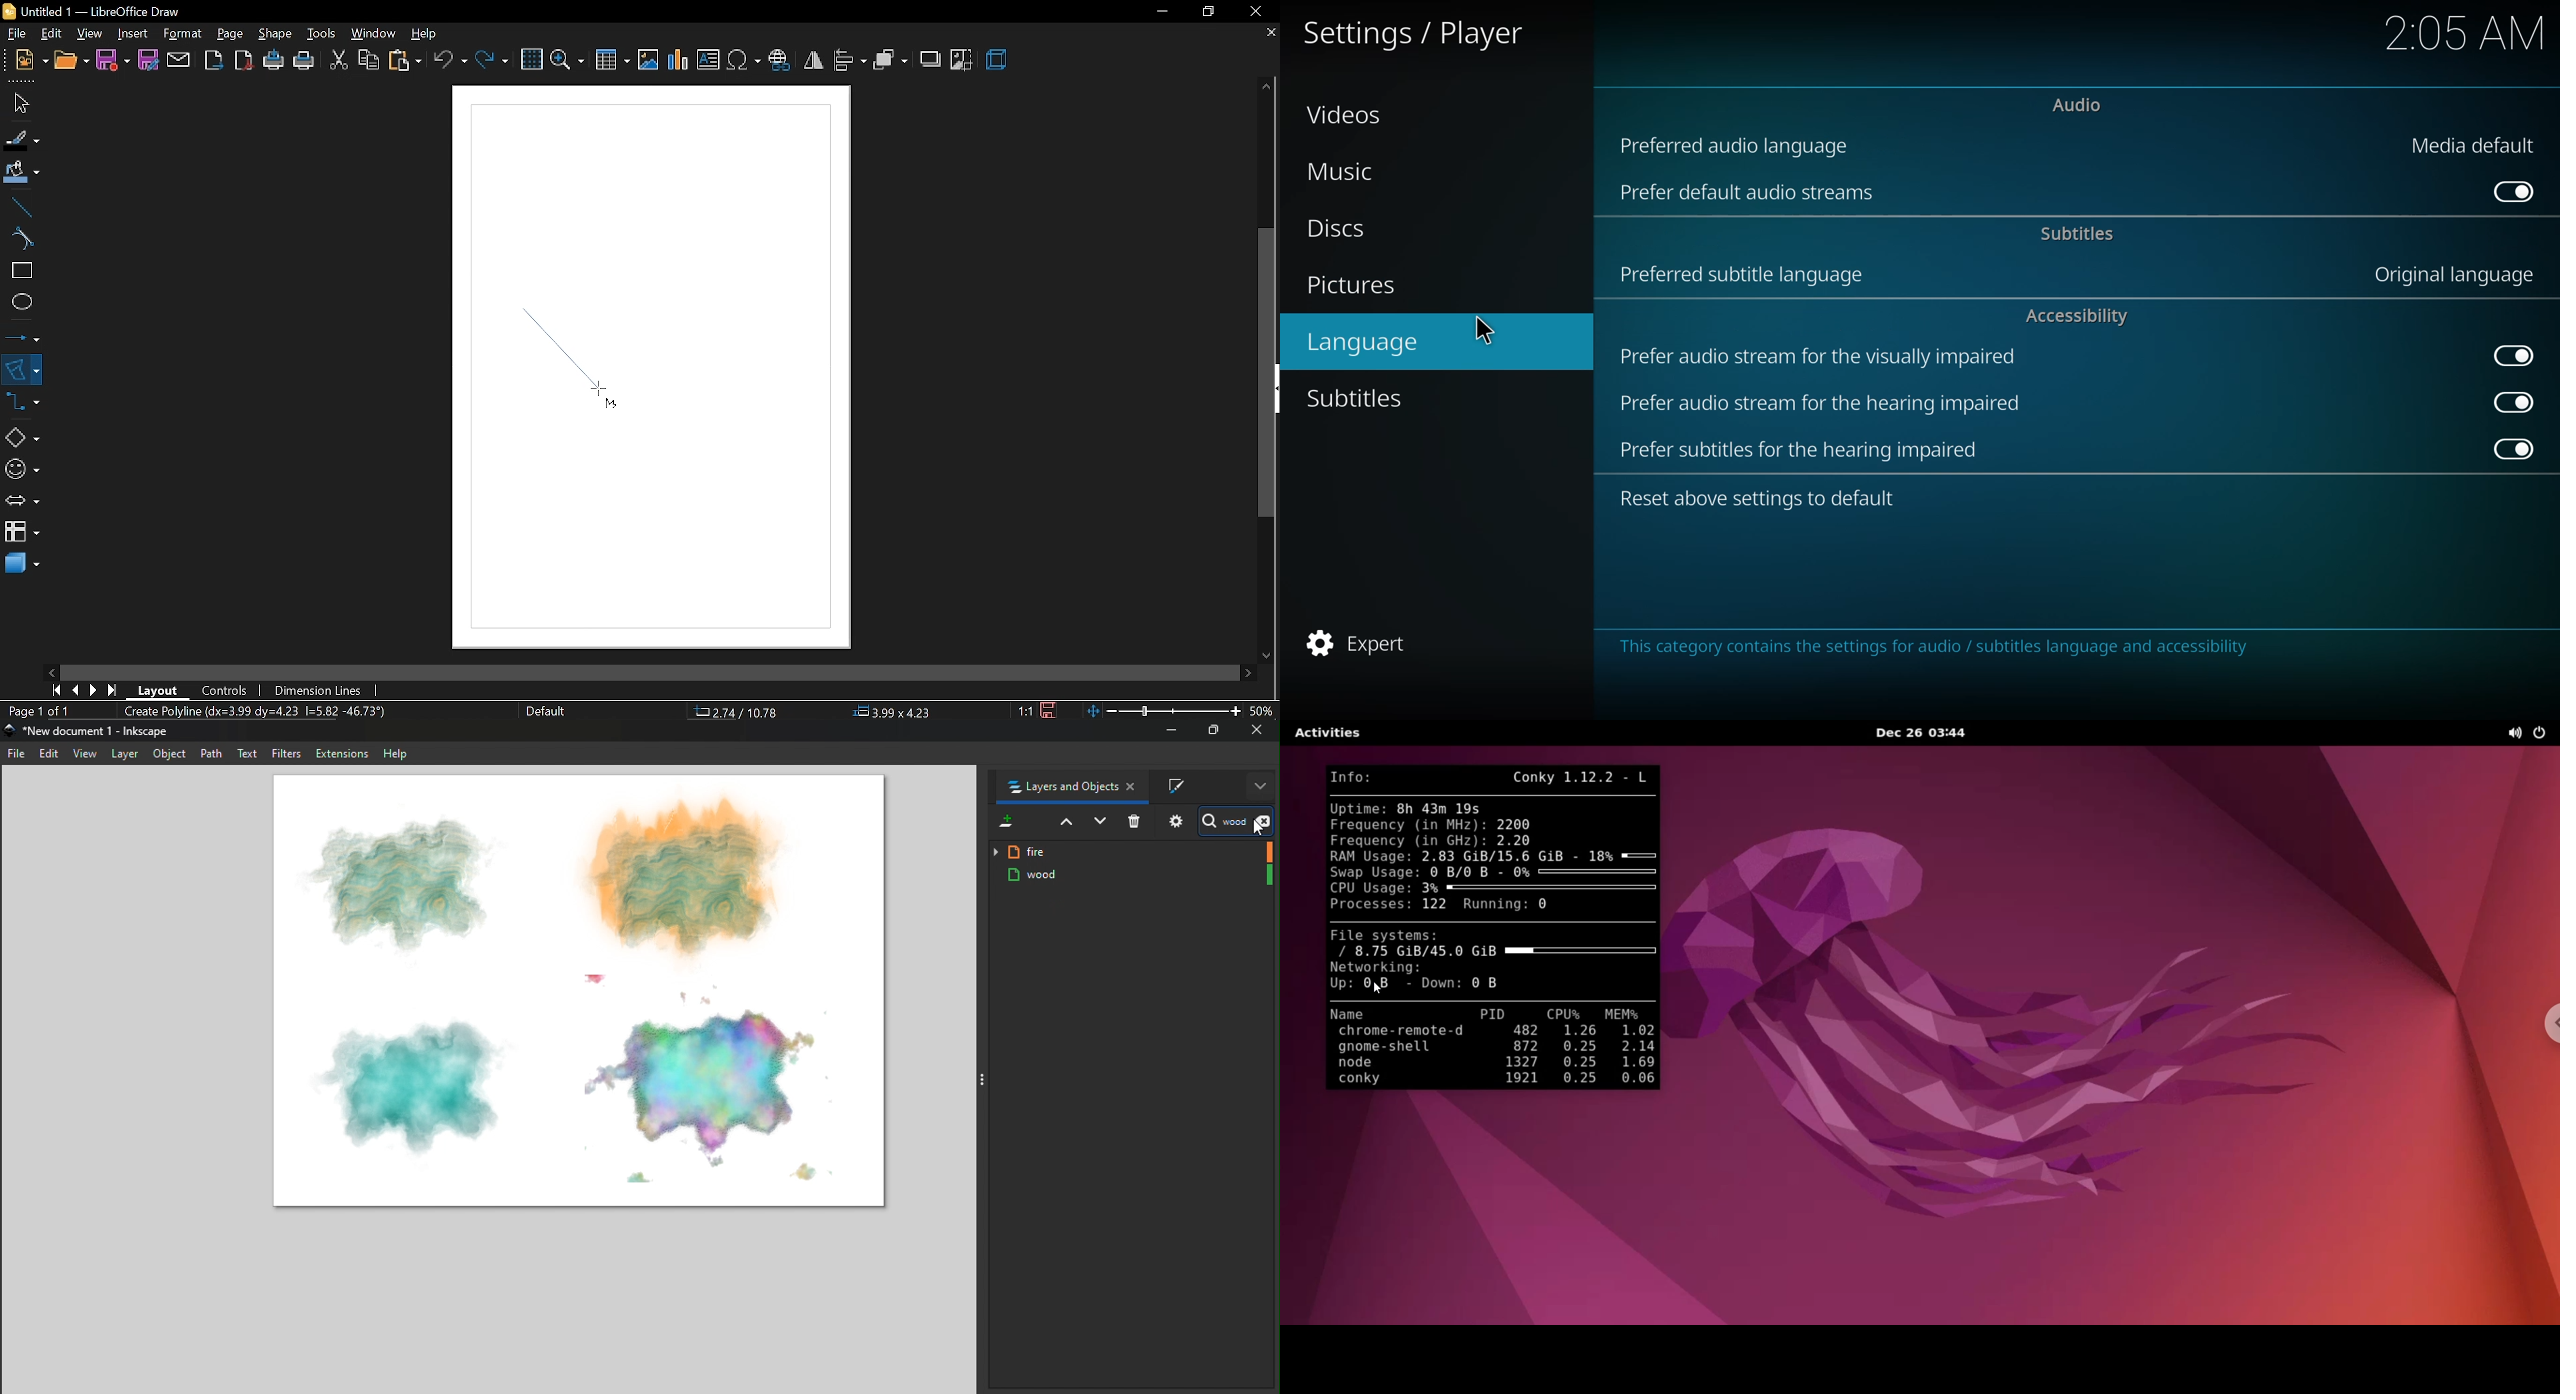 This screenshot has height=1400, width=2576. Describe the element at coordinates (1131, 851) in the screenshot. I see `fire layer` at that location.